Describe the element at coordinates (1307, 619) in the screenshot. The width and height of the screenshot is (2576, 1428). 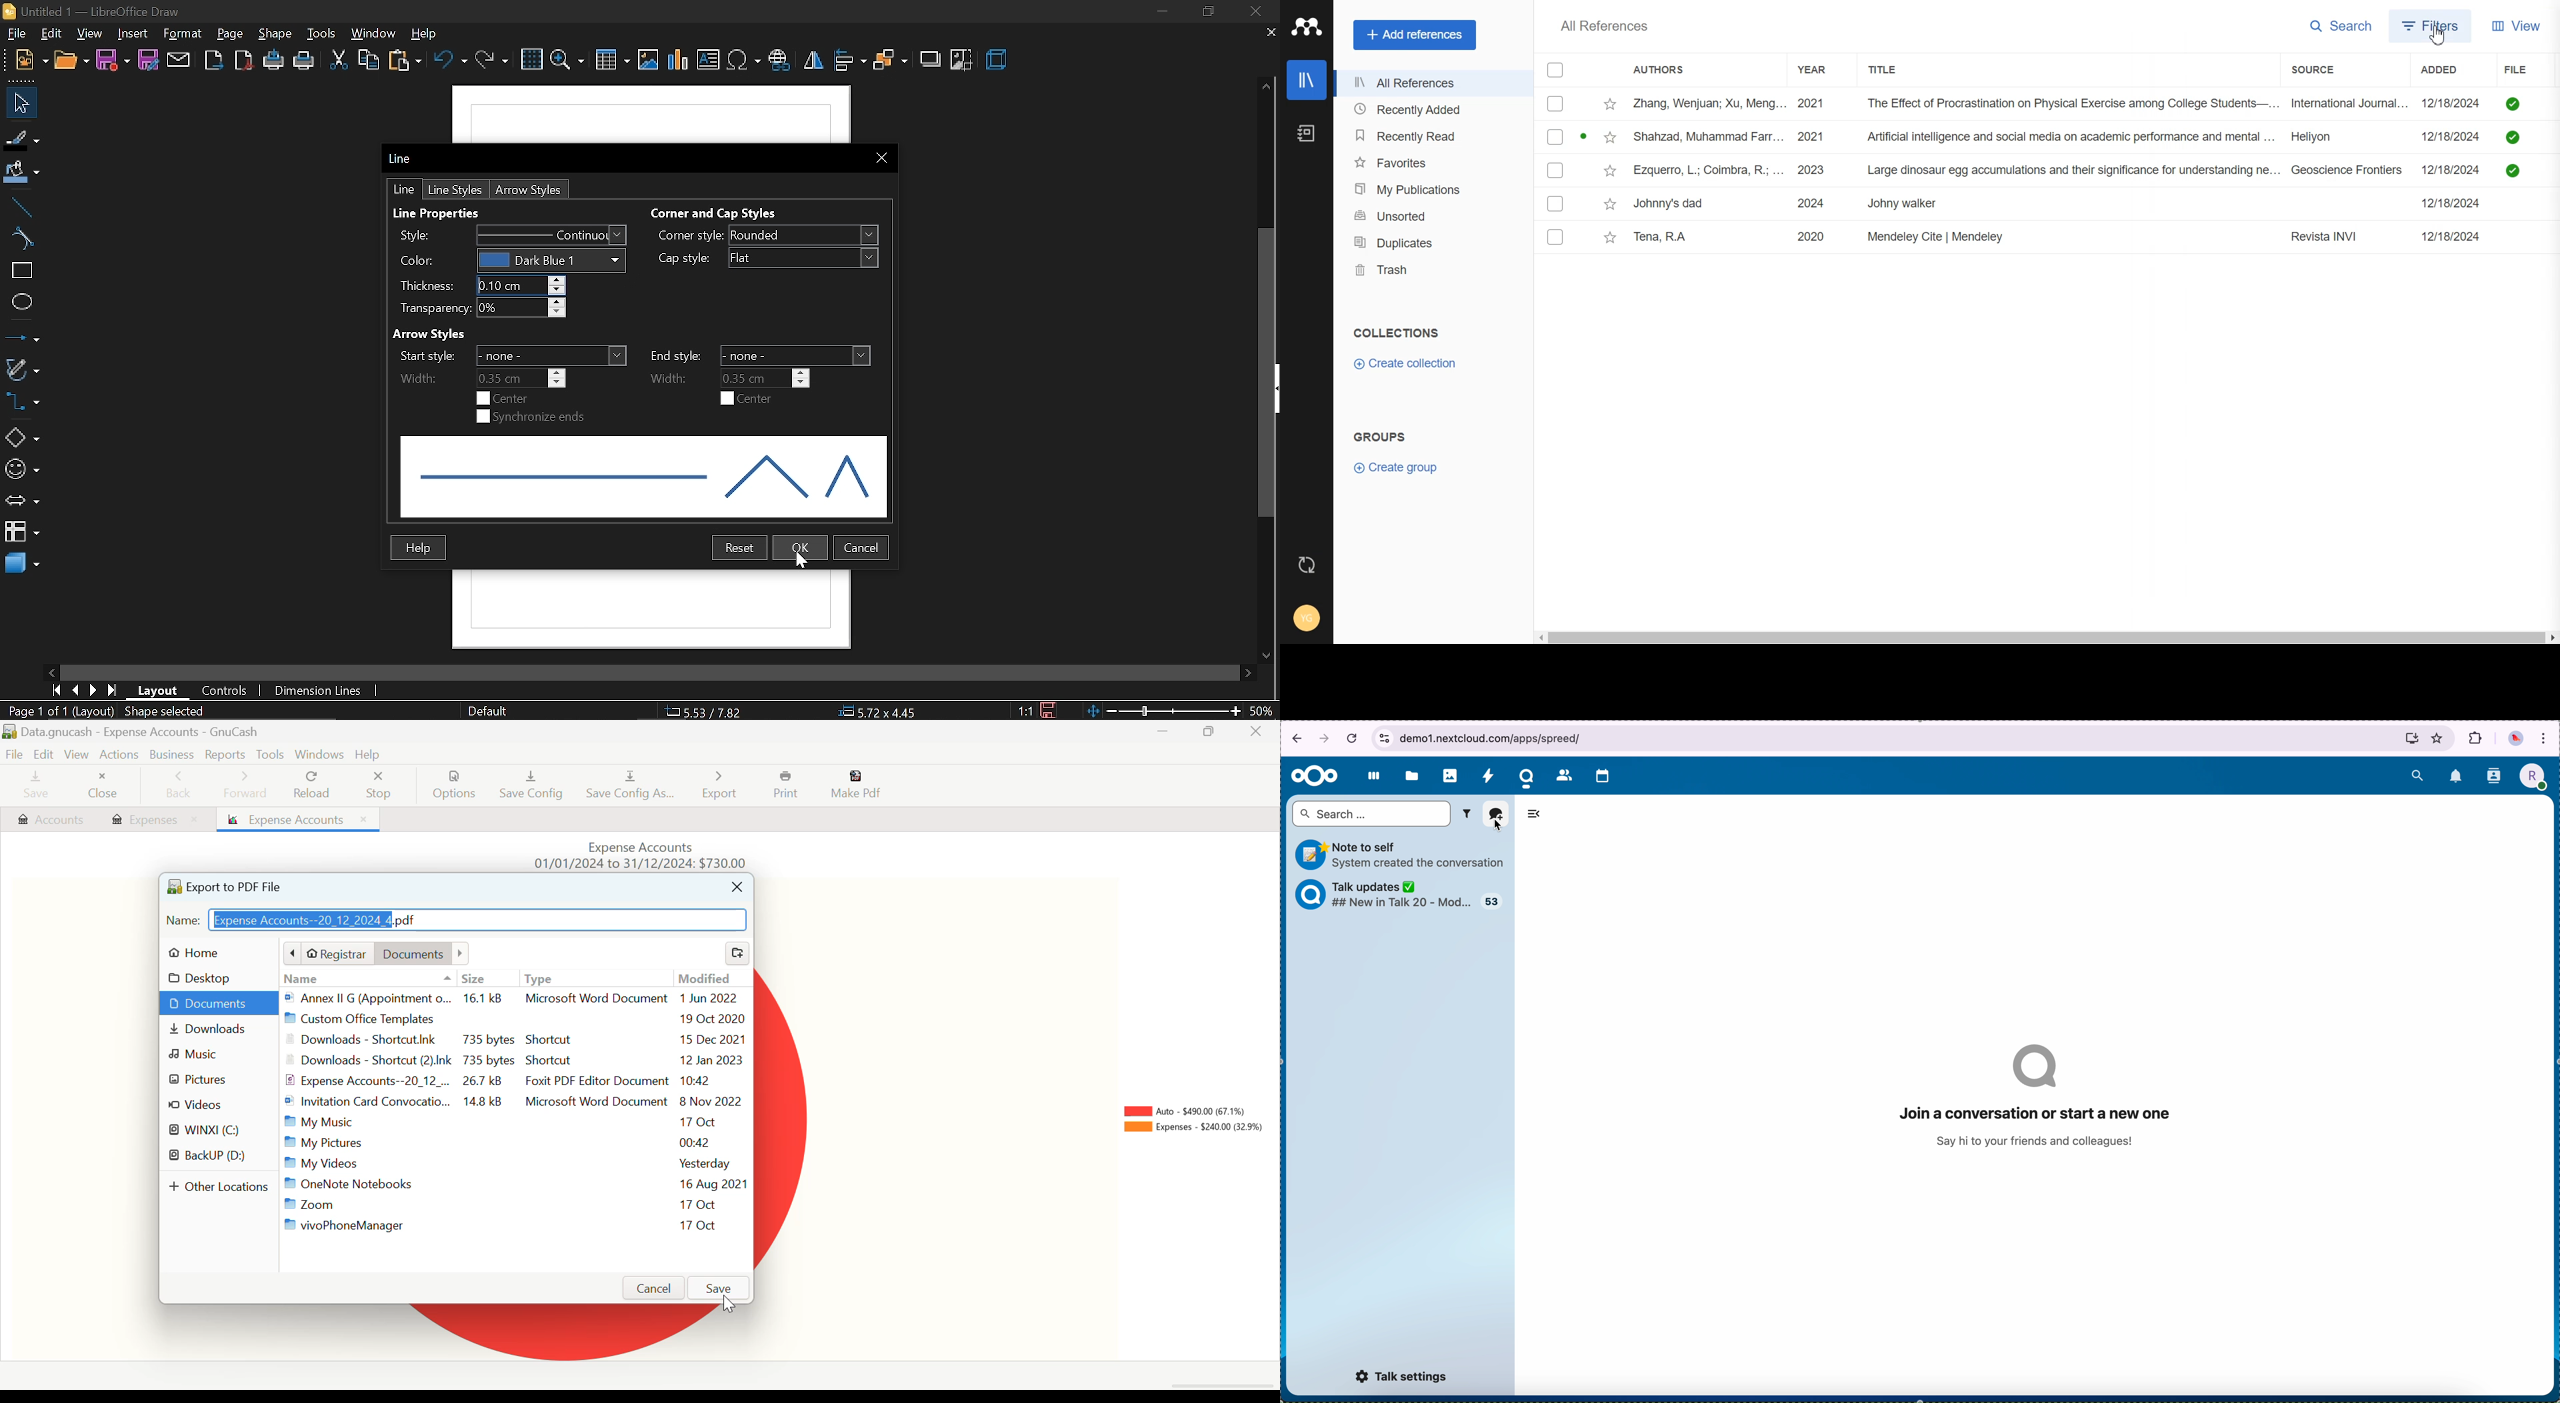
I see `Account` at that location.